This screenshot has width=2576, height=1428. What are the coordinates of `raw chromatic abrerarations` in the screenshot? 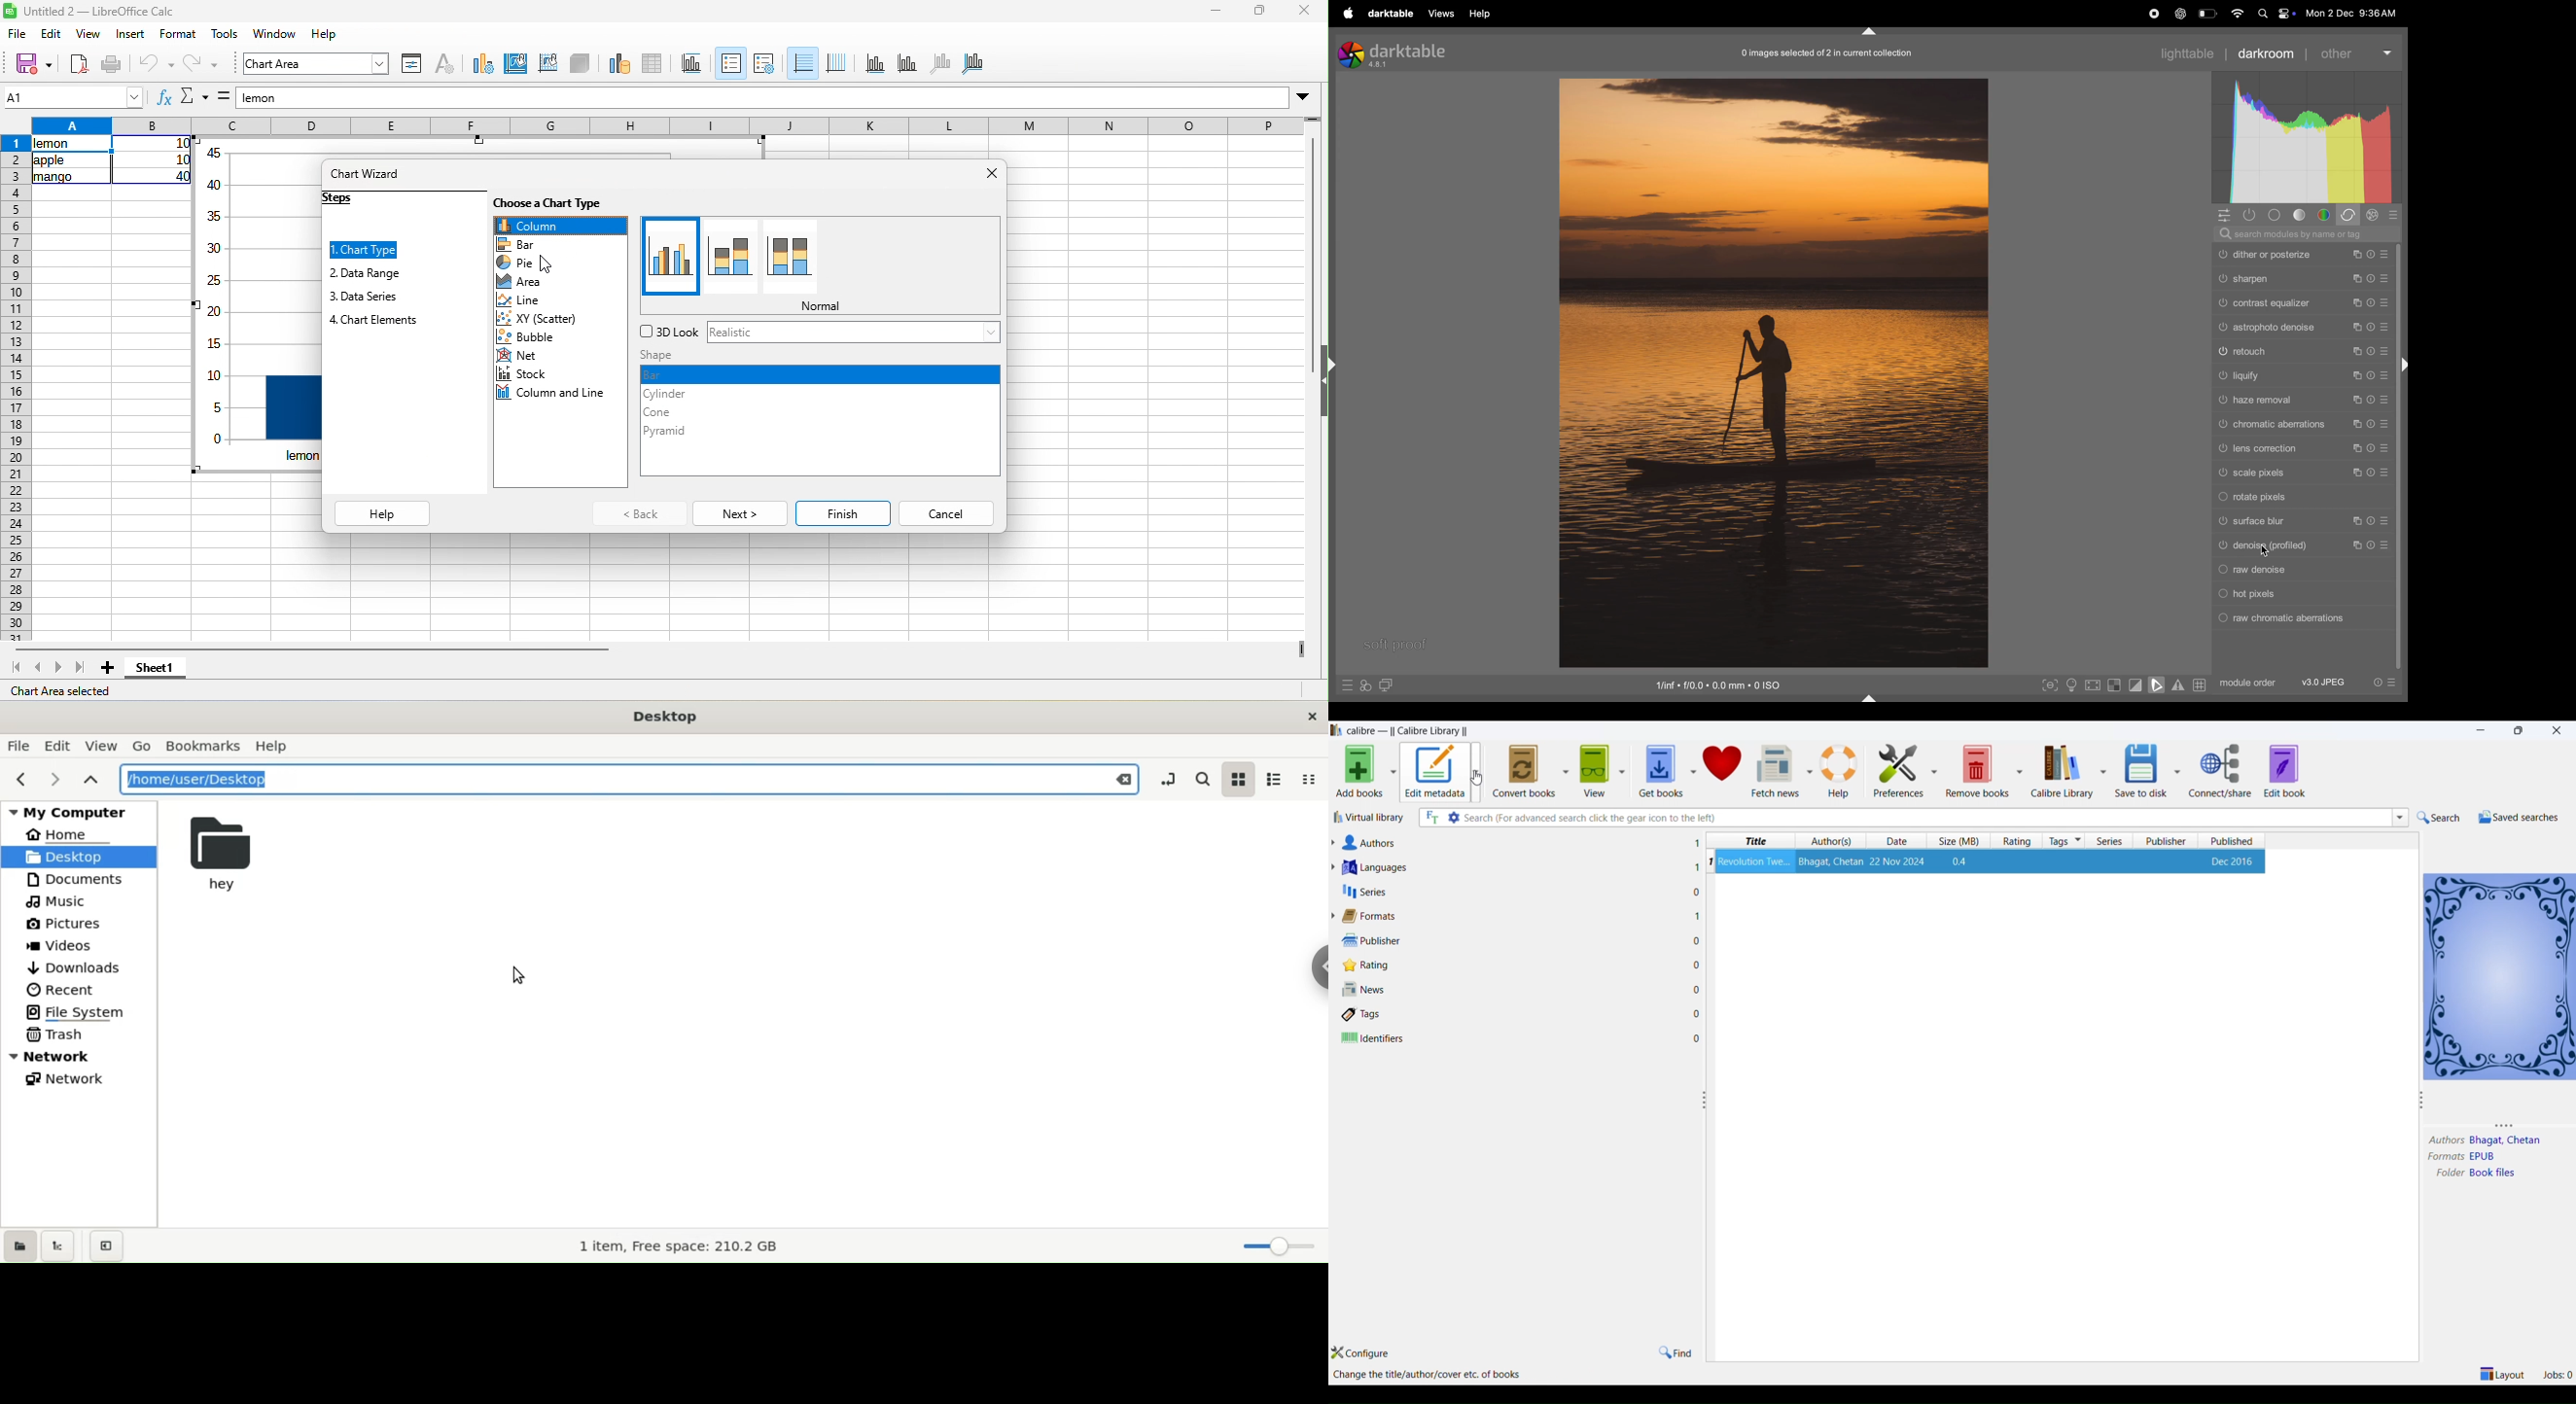 It's located at (2305, 618).